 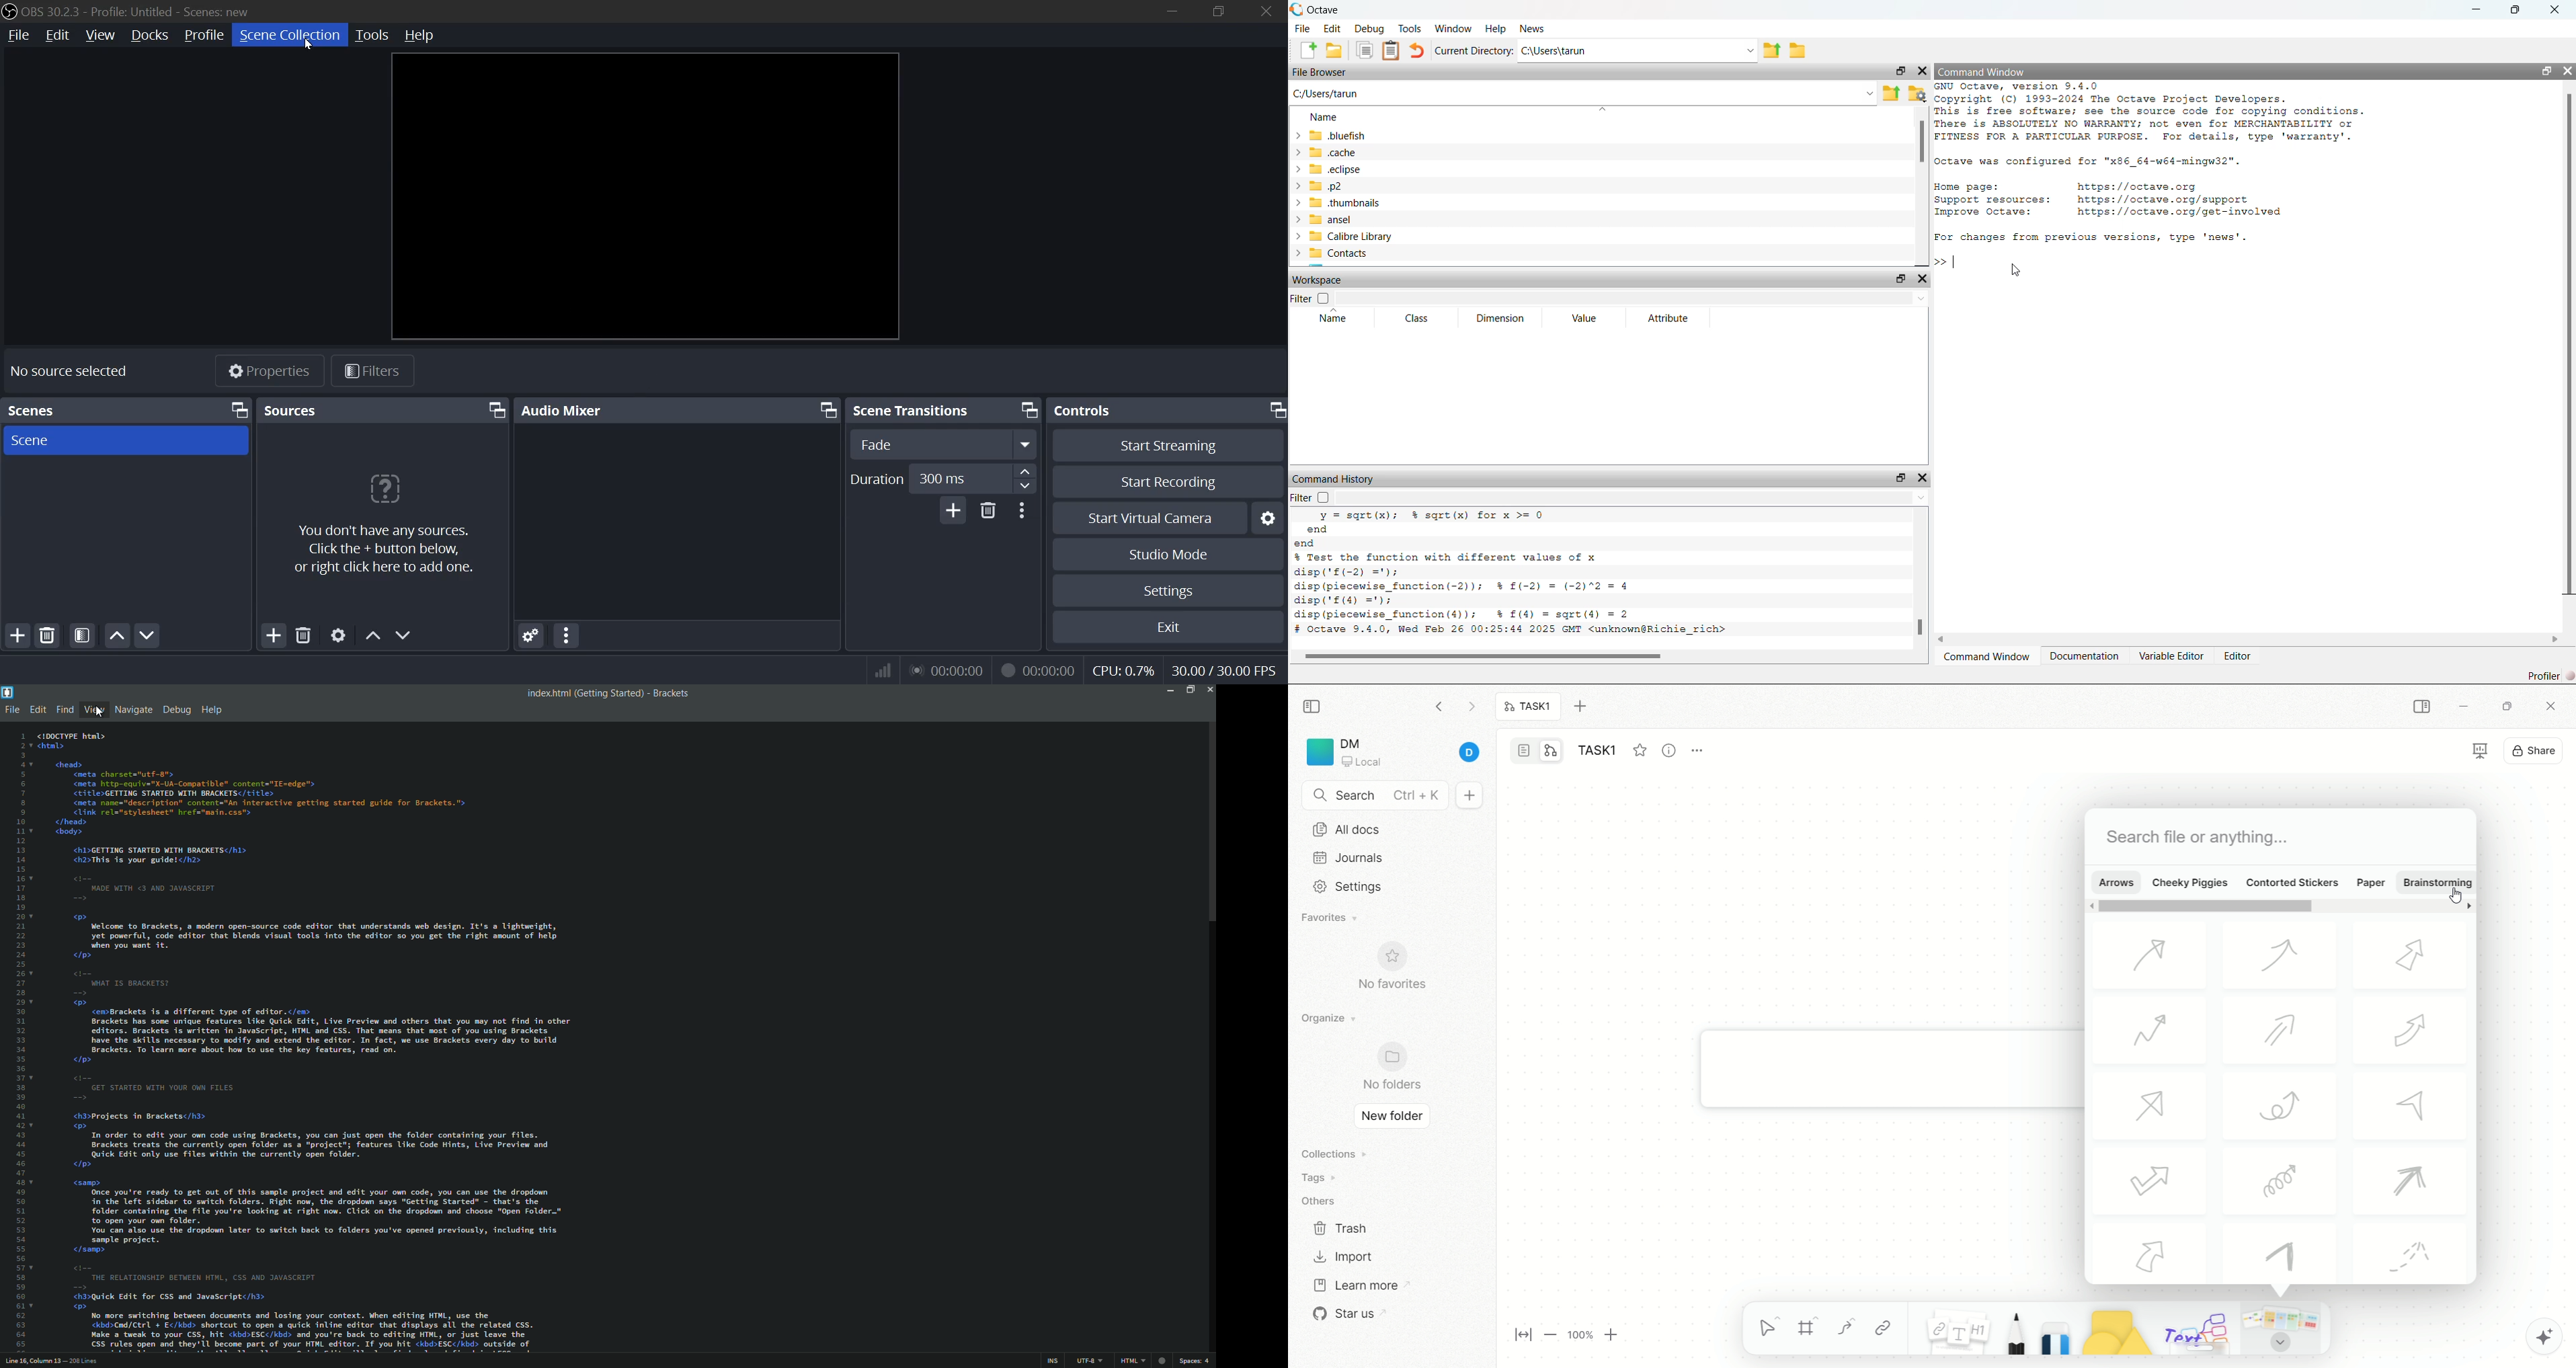 I want to click on audio streamed, so click(x=946, y=670).